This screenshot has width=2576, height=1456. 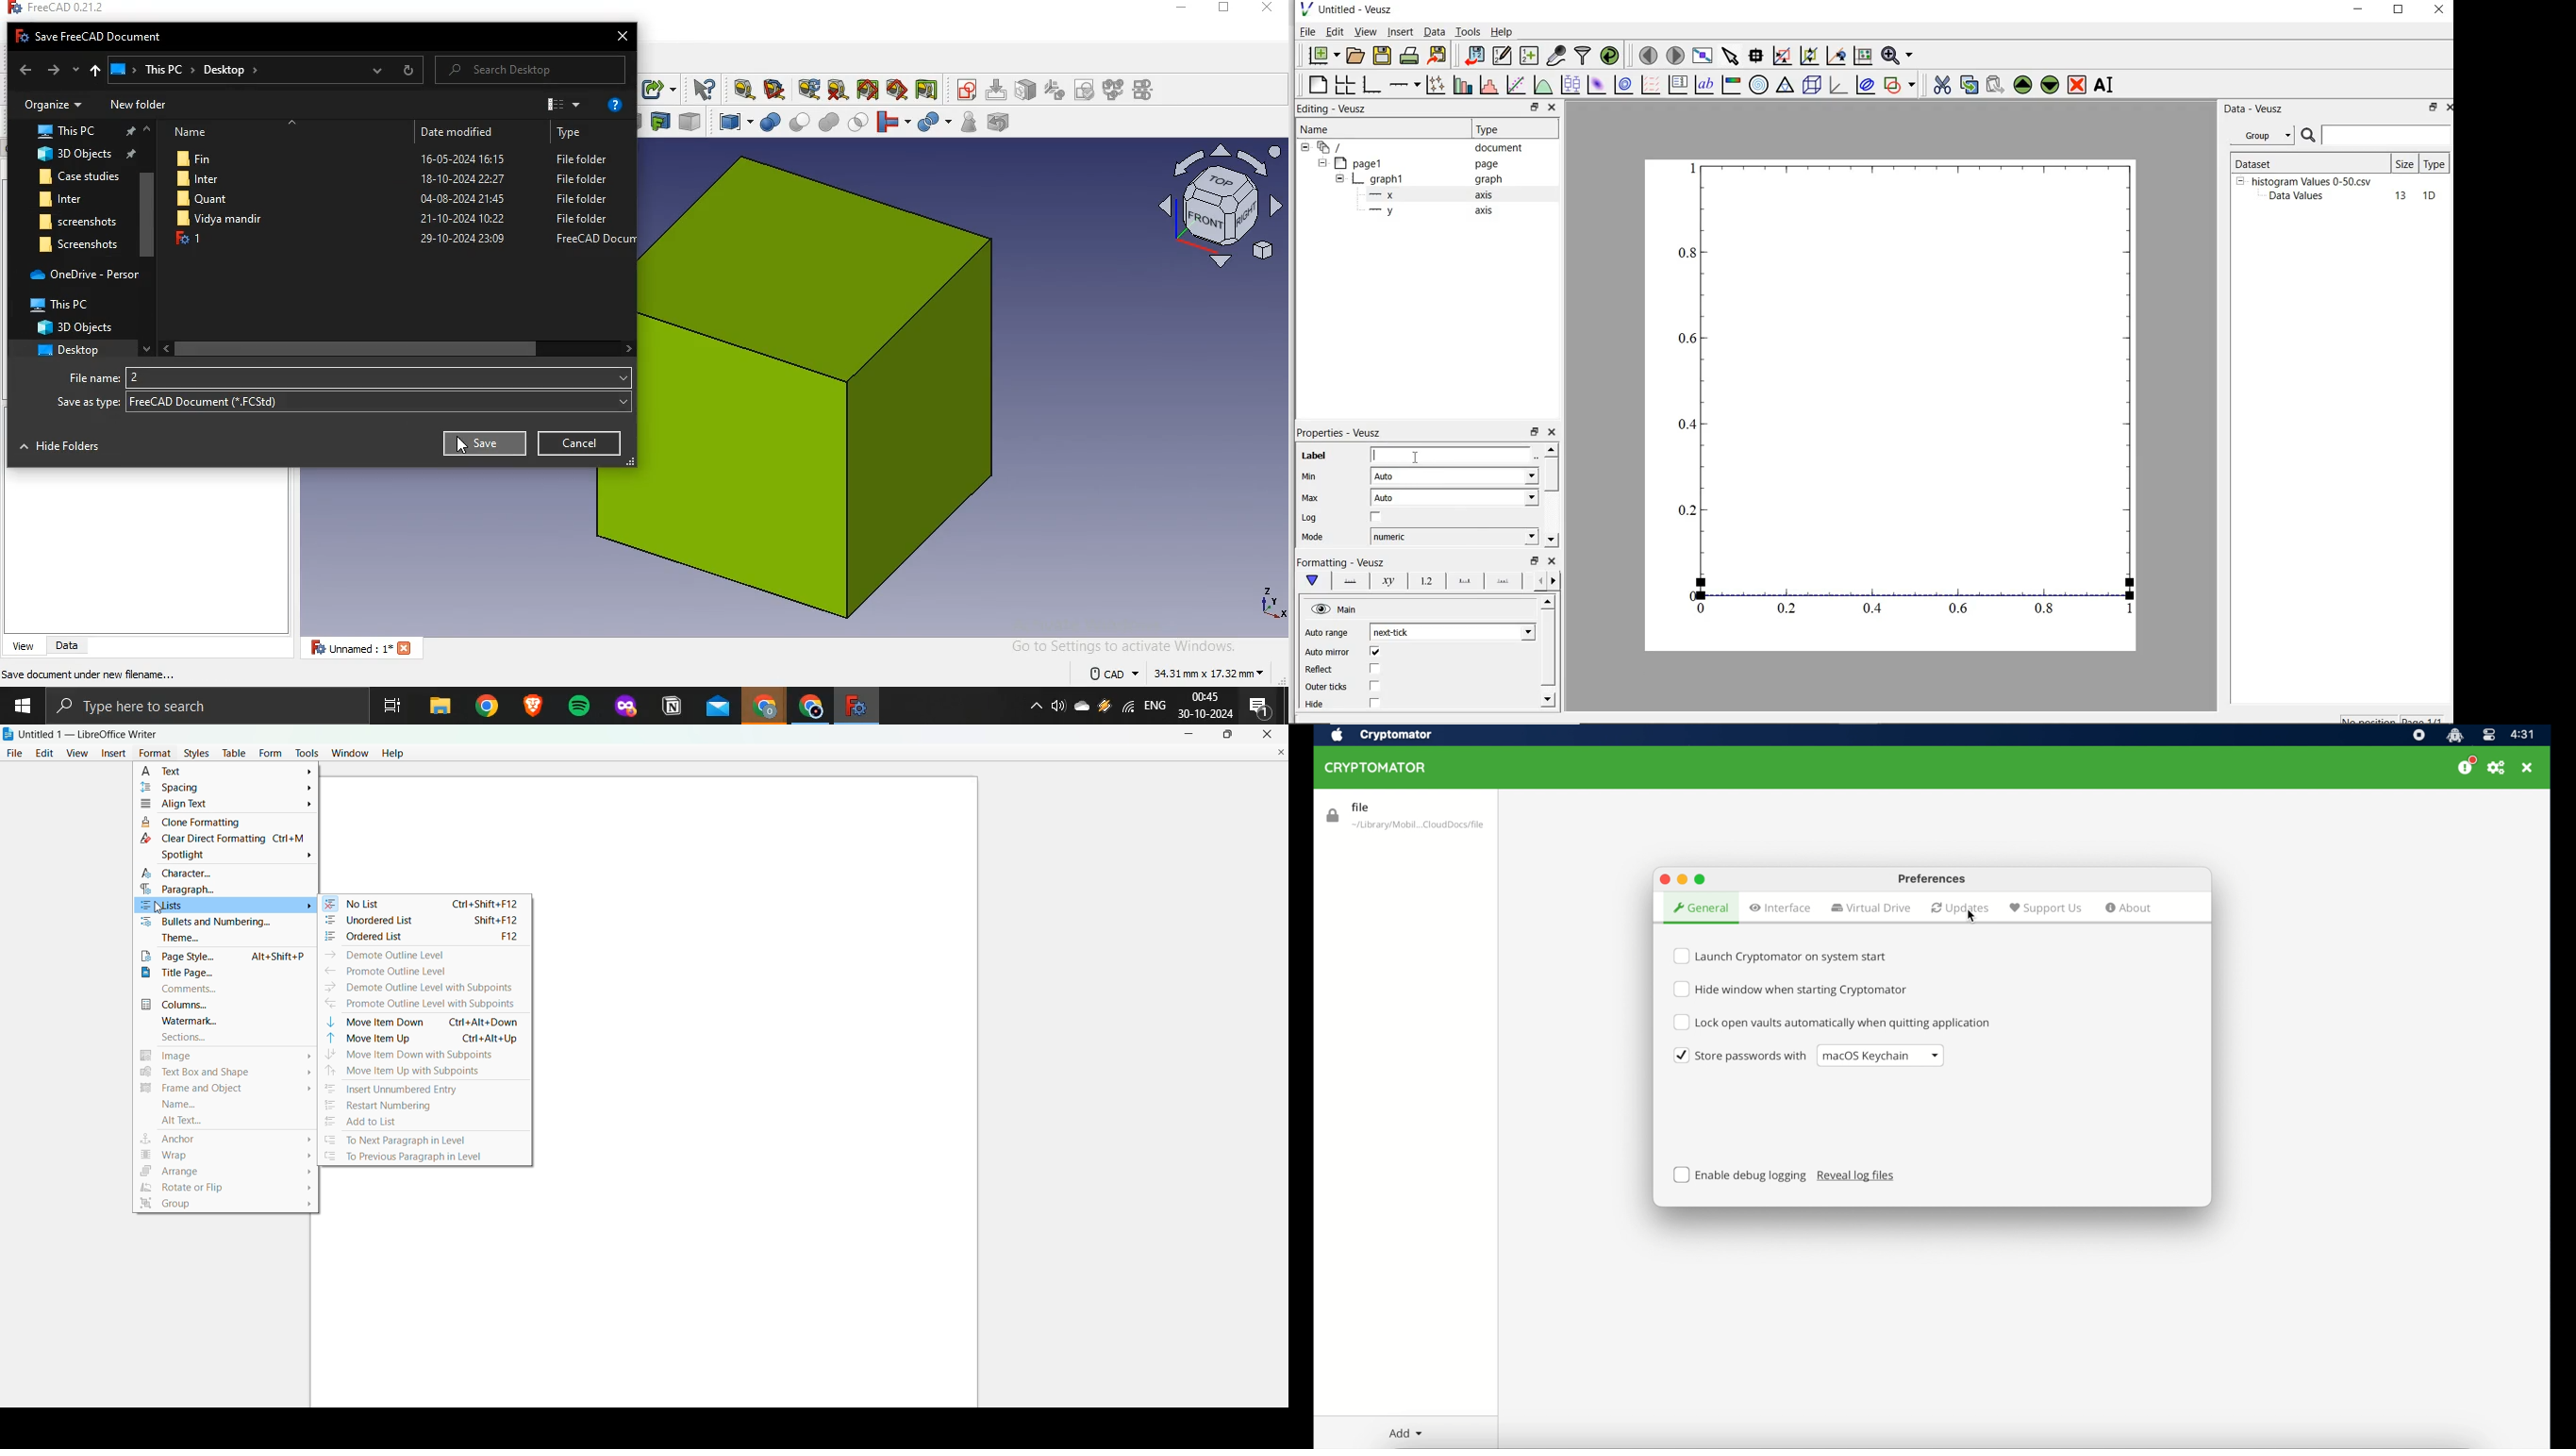 I want to click on one drive, so click(x=75, y=275).